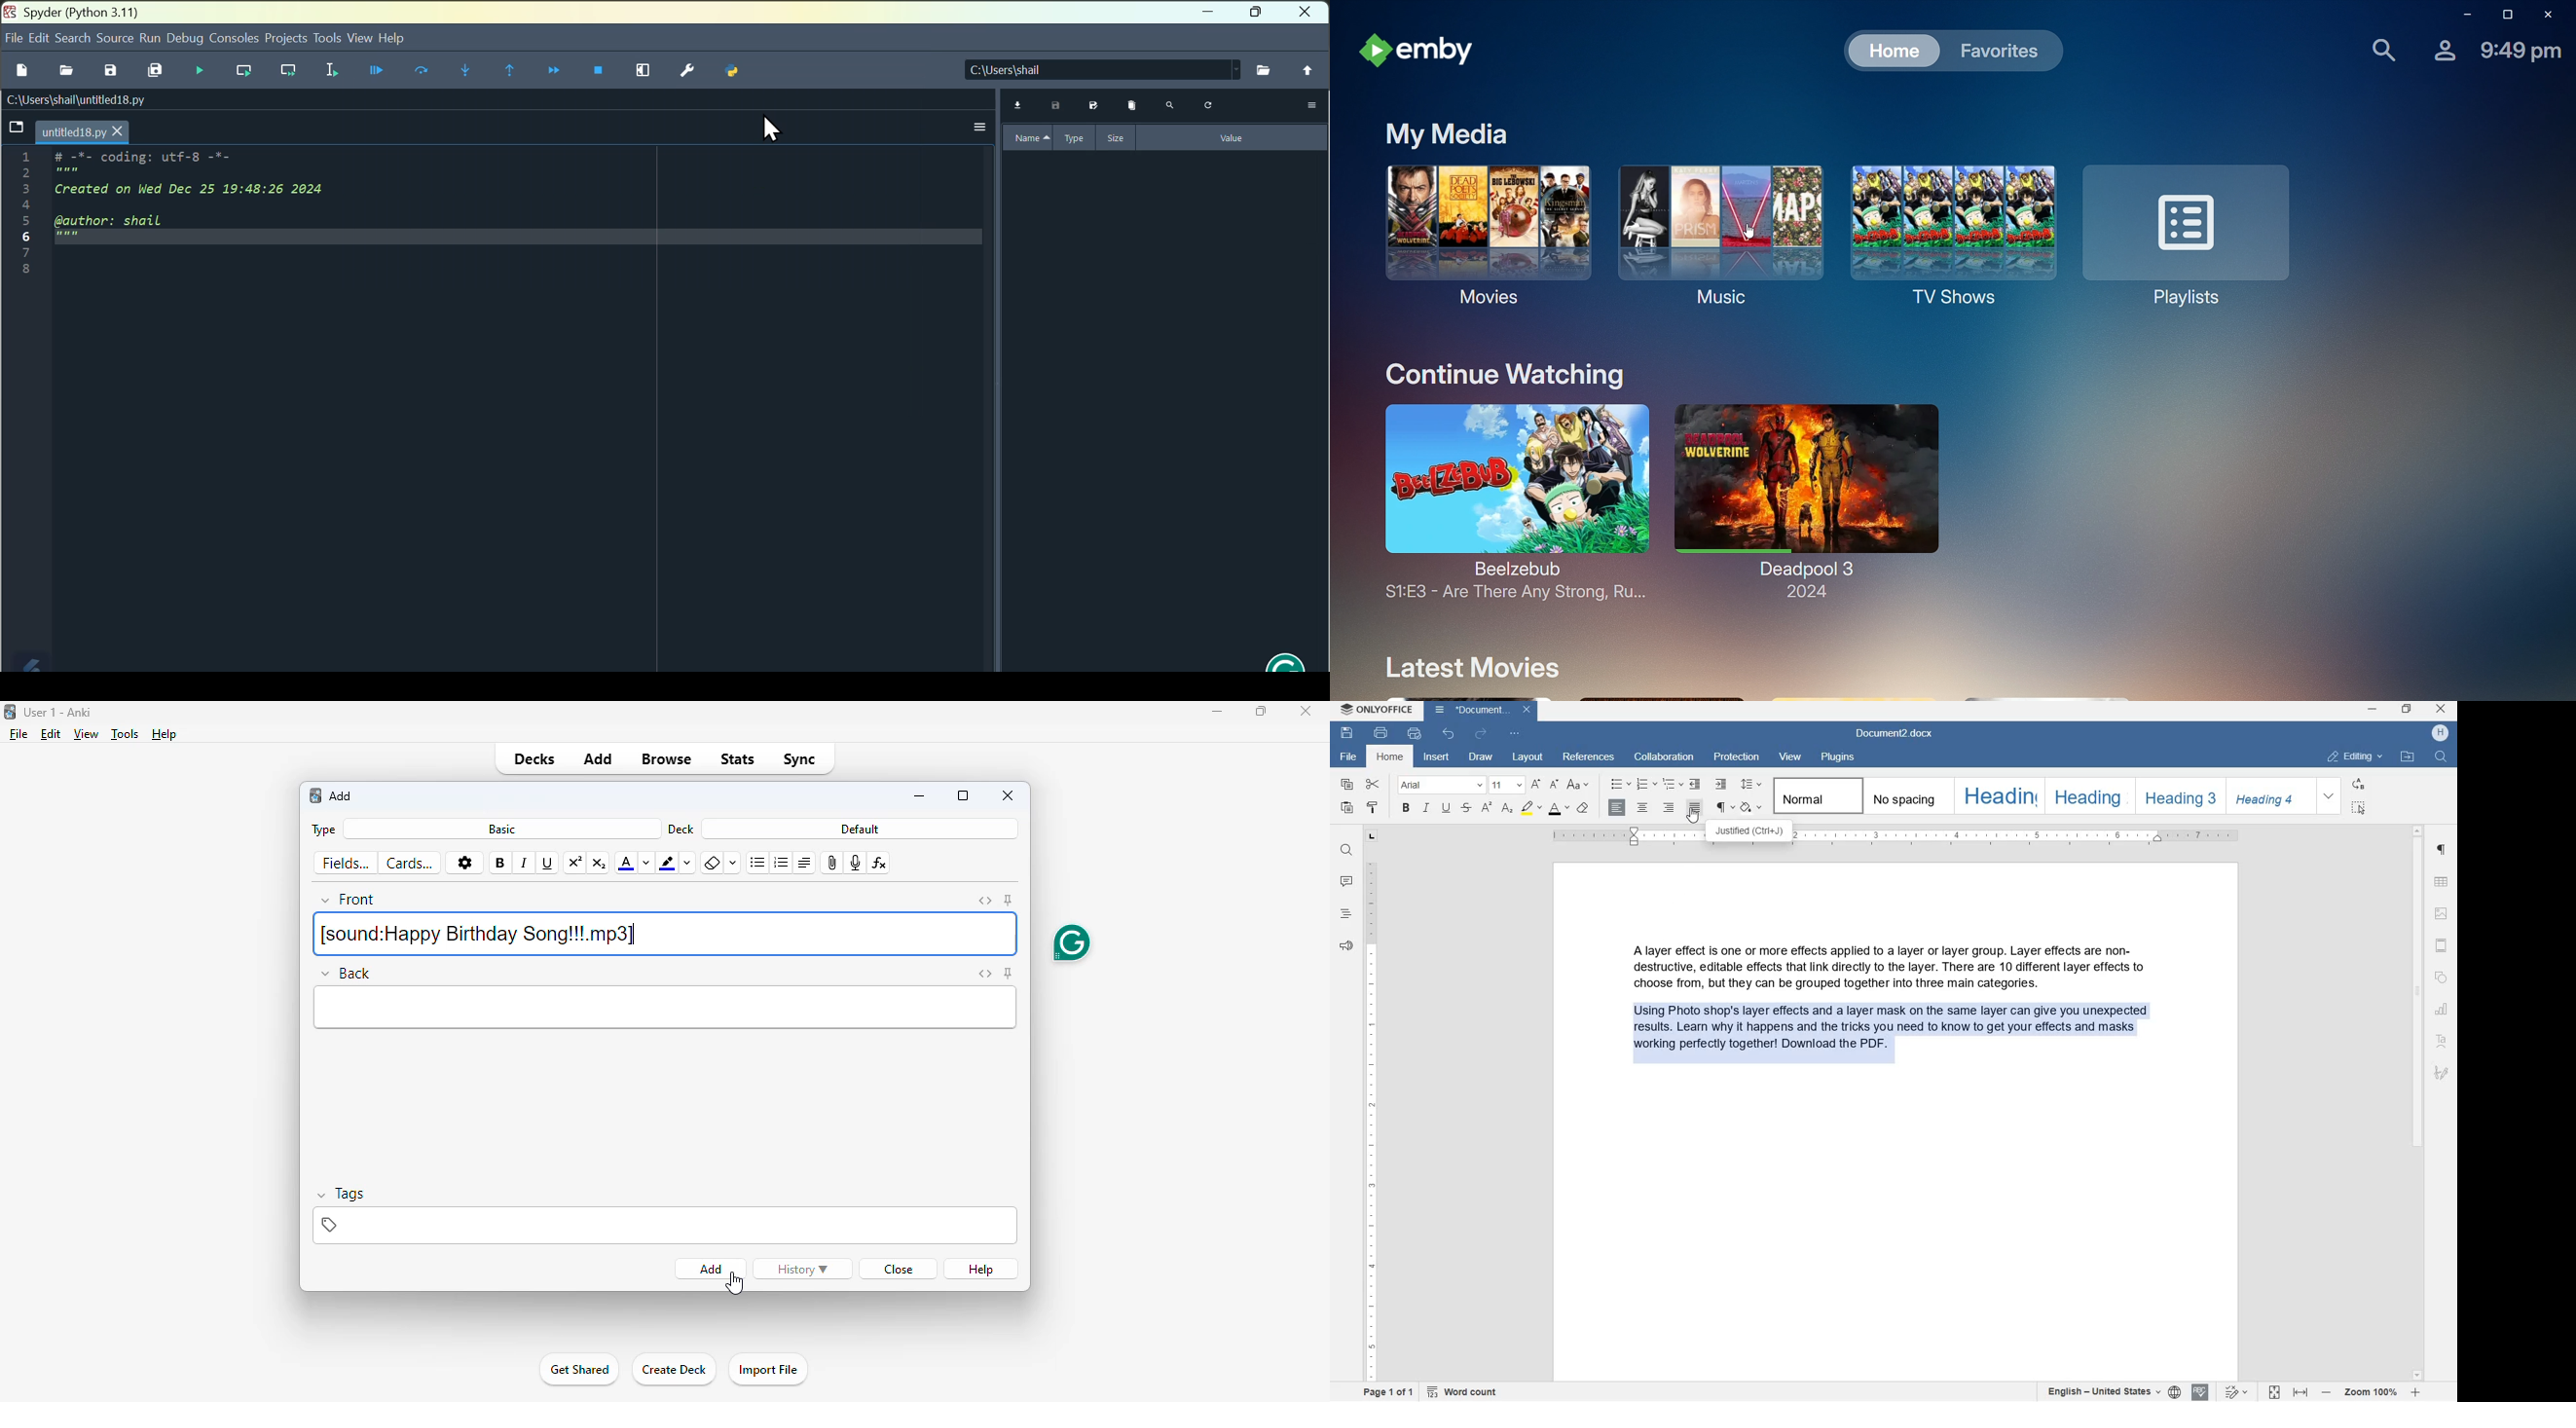 Image resolution: width=2576 pixels, height=1428 pixels. Describe the element at coordinates (1517, 733) in the screenshot. I see `CUSTOMIZE QUICK ACCESS TOOLBAR` at that location.